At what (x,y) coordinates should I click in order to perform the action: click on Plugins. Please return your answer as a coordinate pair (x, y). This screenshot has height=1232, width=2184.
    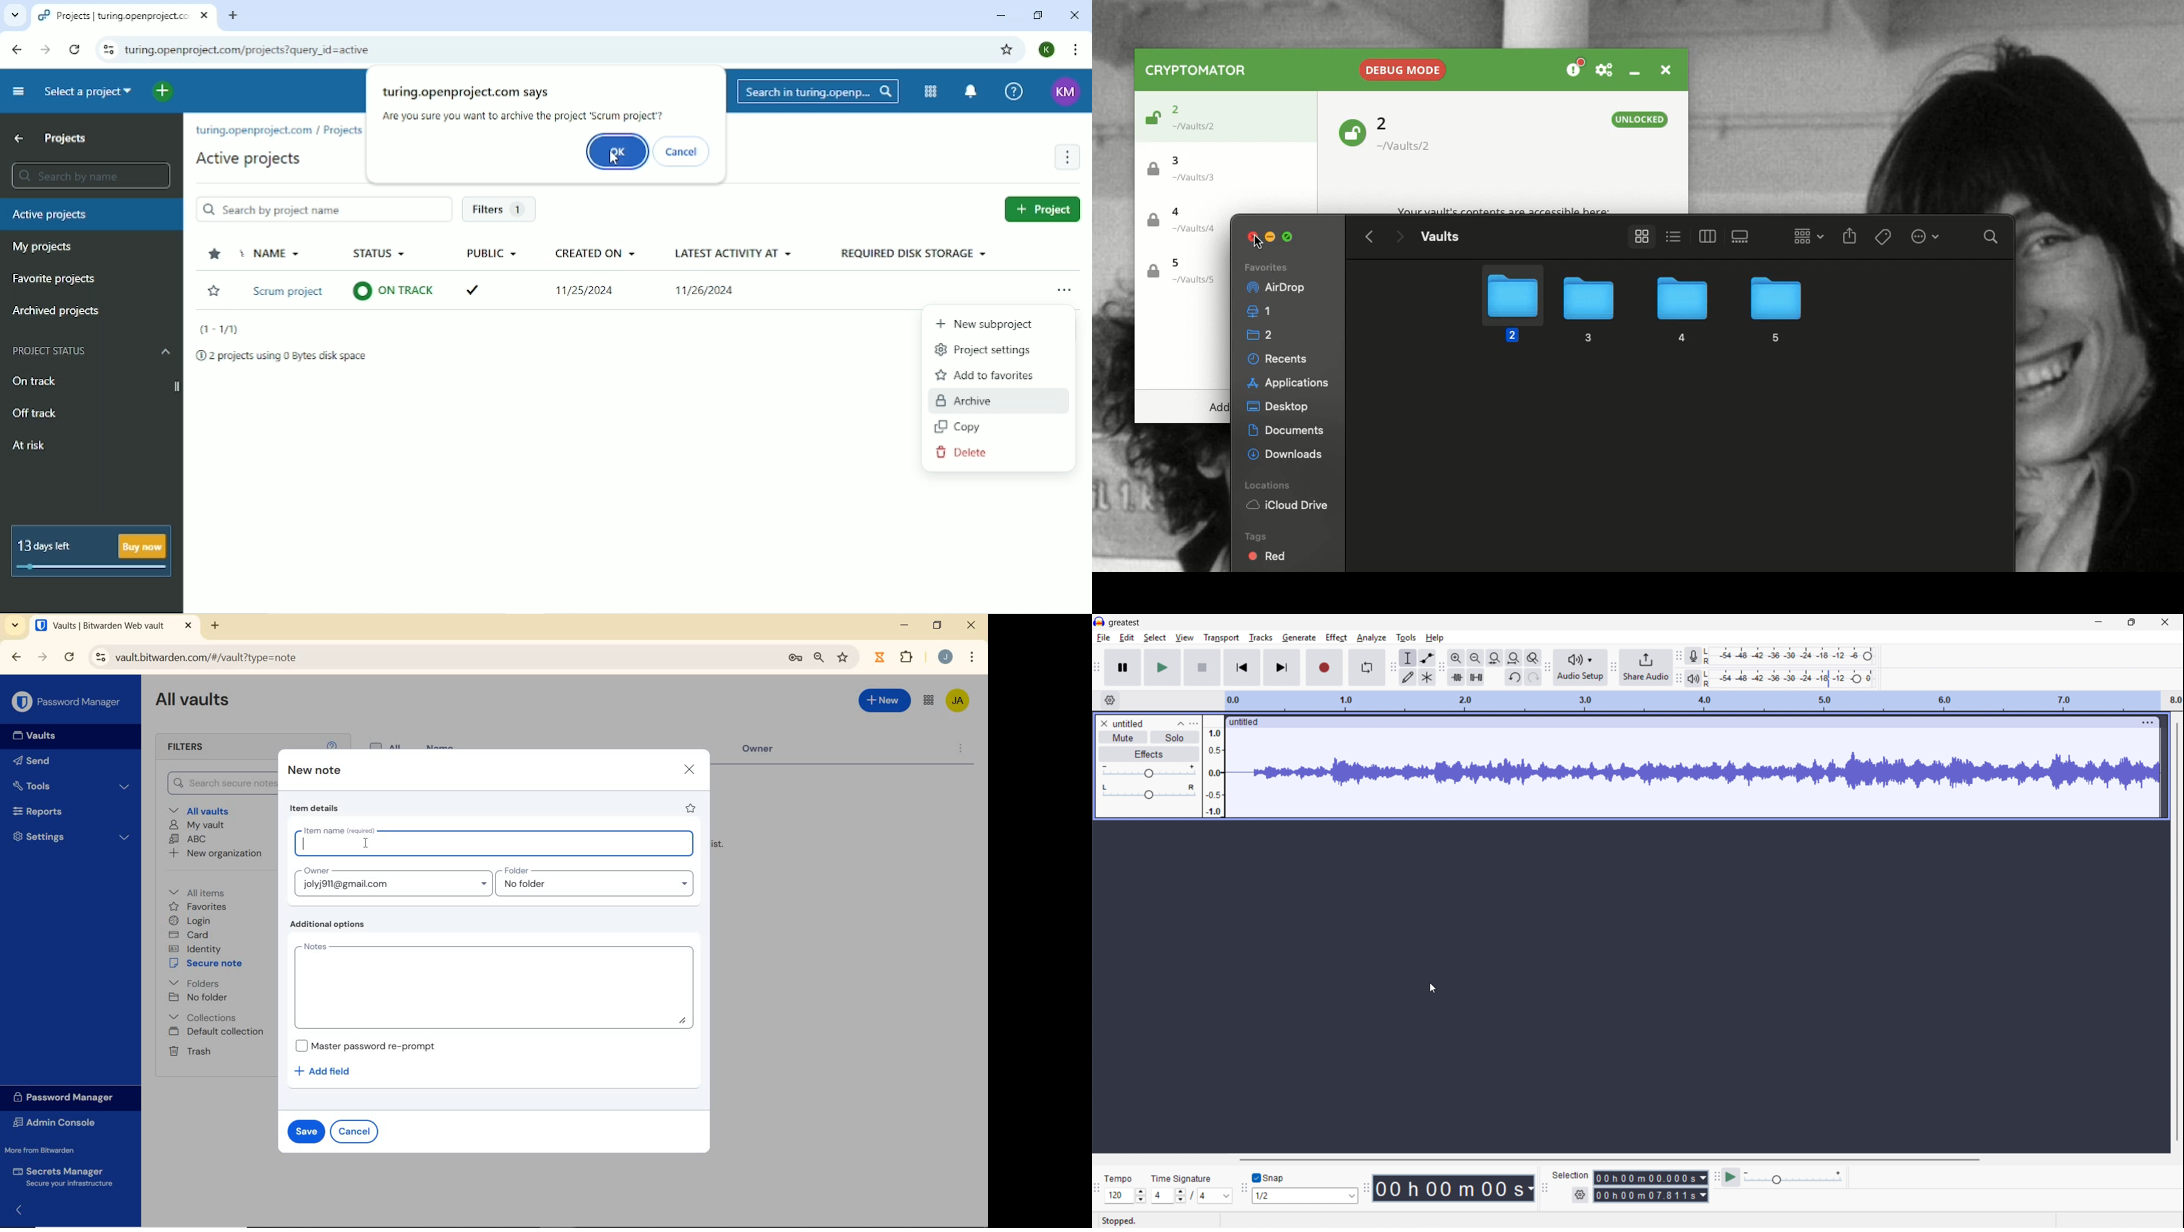
    Looking at the image, I should click on (909, 656).